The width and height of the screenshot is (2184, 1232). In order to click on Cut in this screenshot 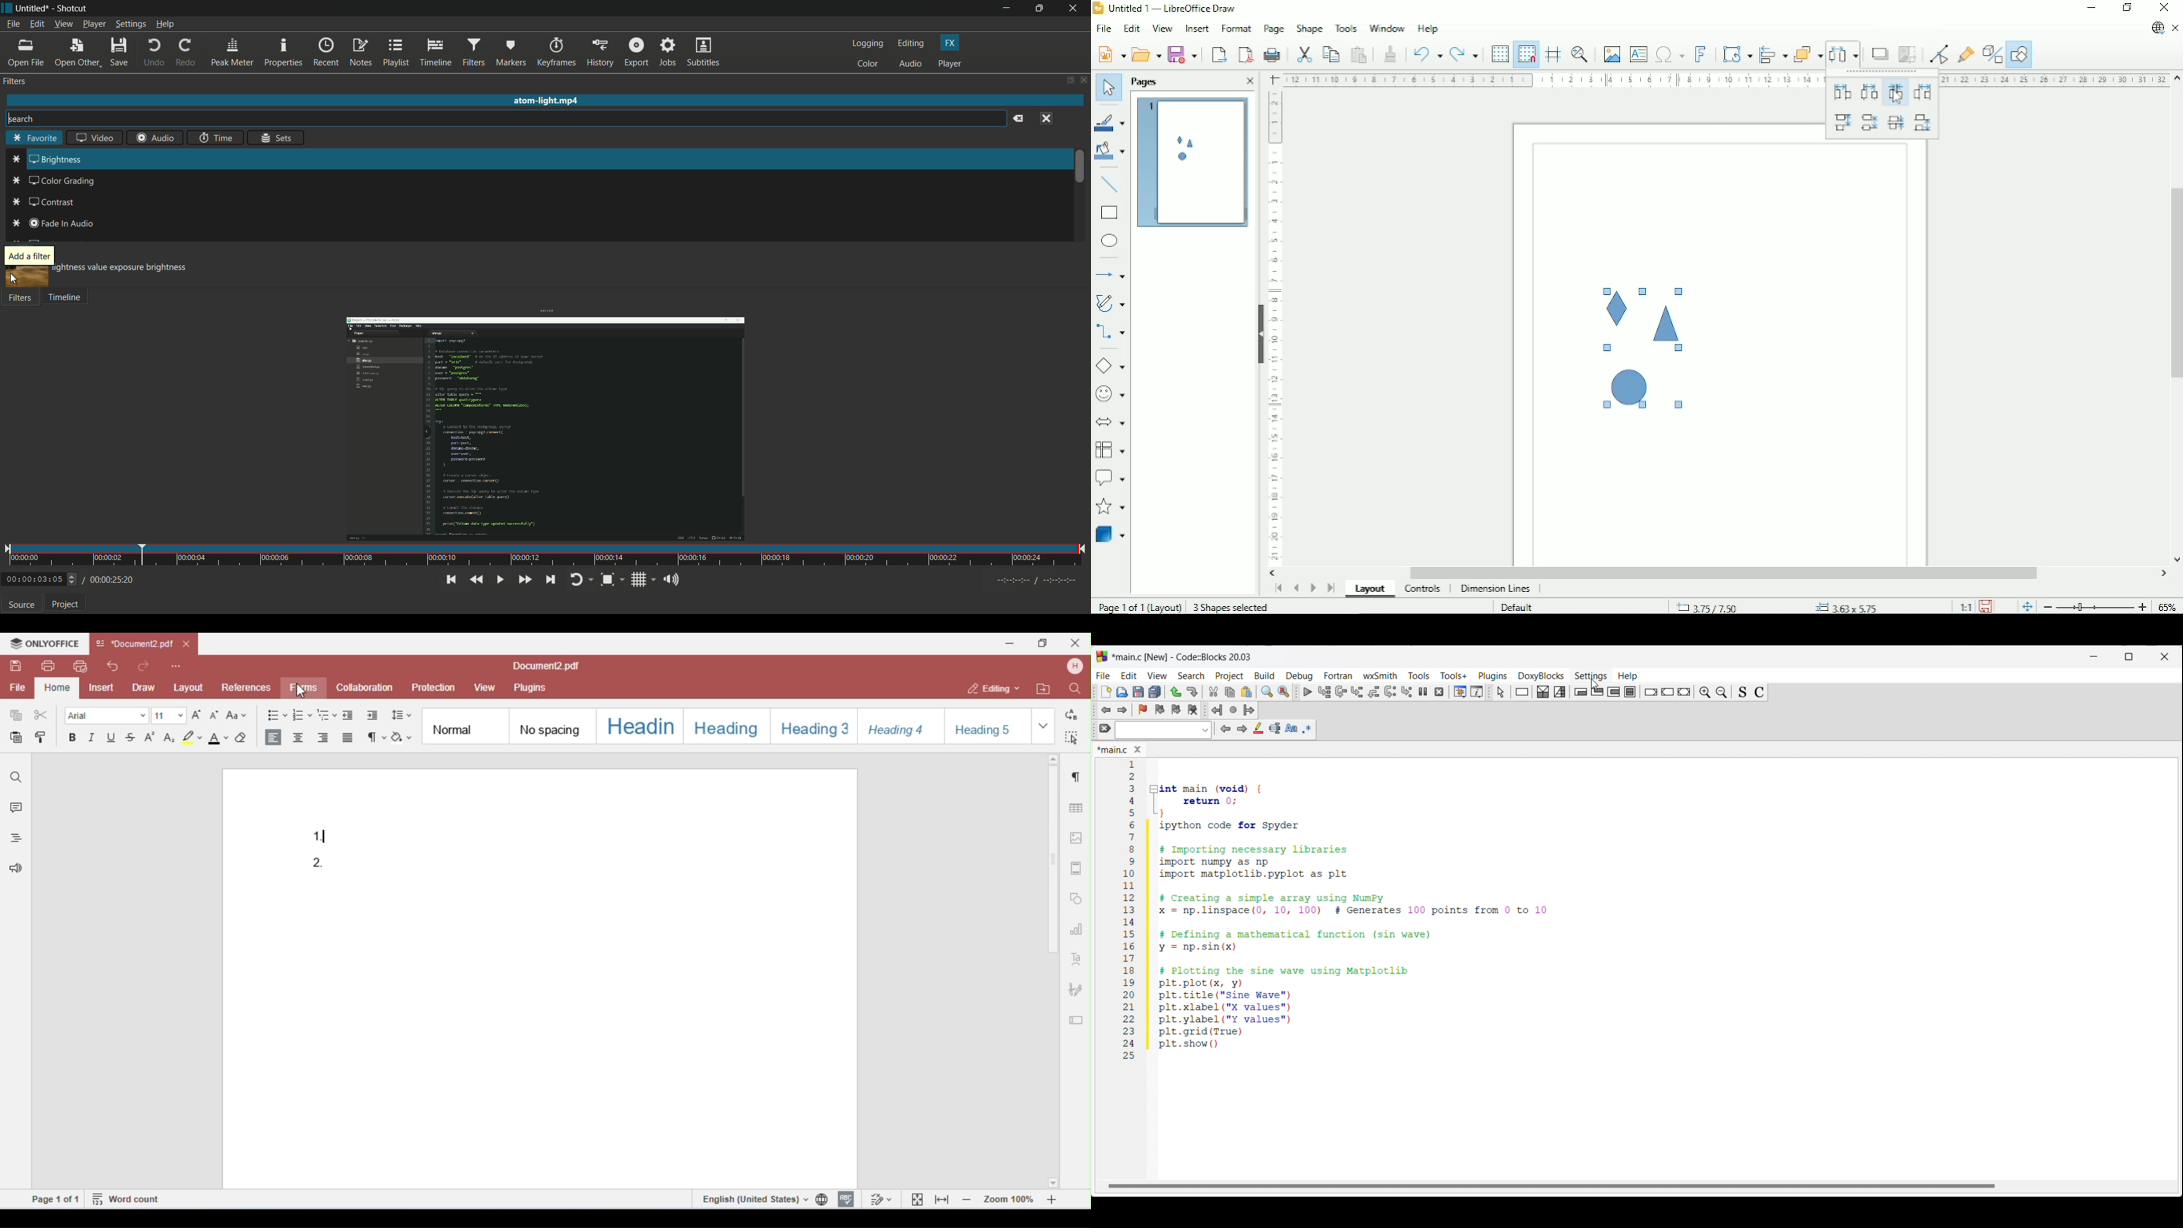, I will do `click(1303, 53)`.